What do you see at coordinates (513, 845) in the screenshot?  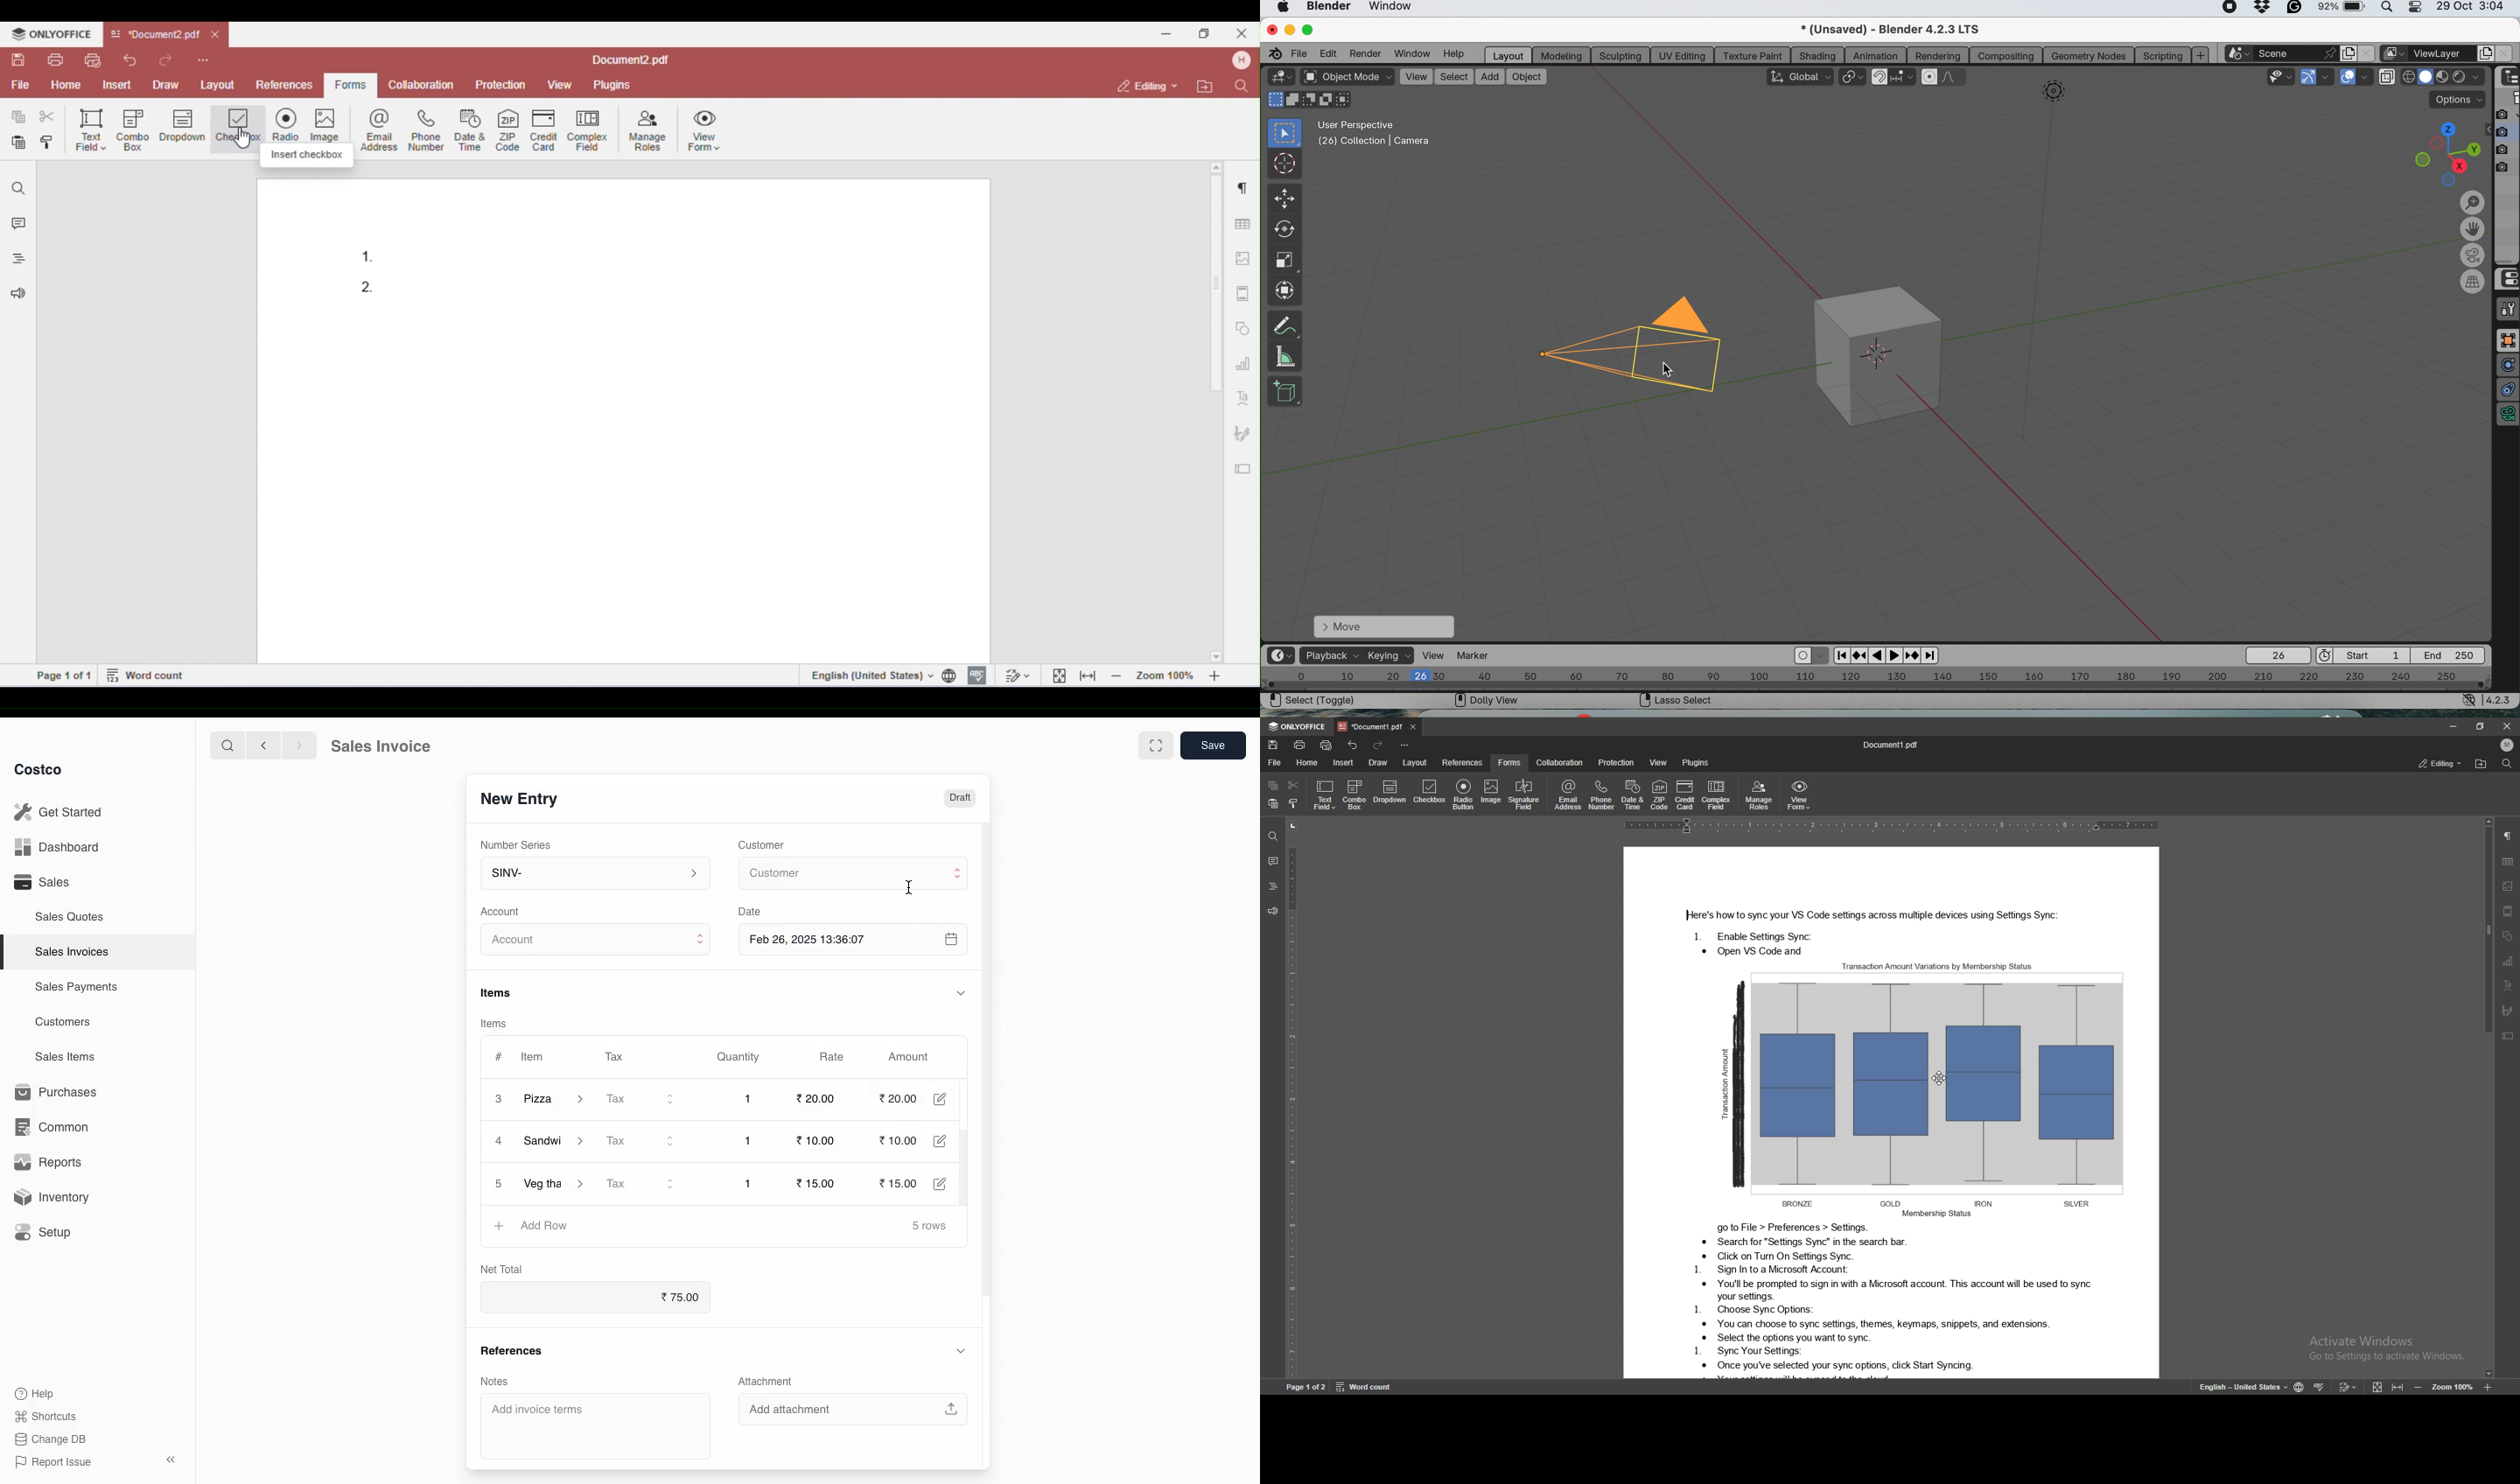 I see `‘Number Series` at bounding box center [513, 845].